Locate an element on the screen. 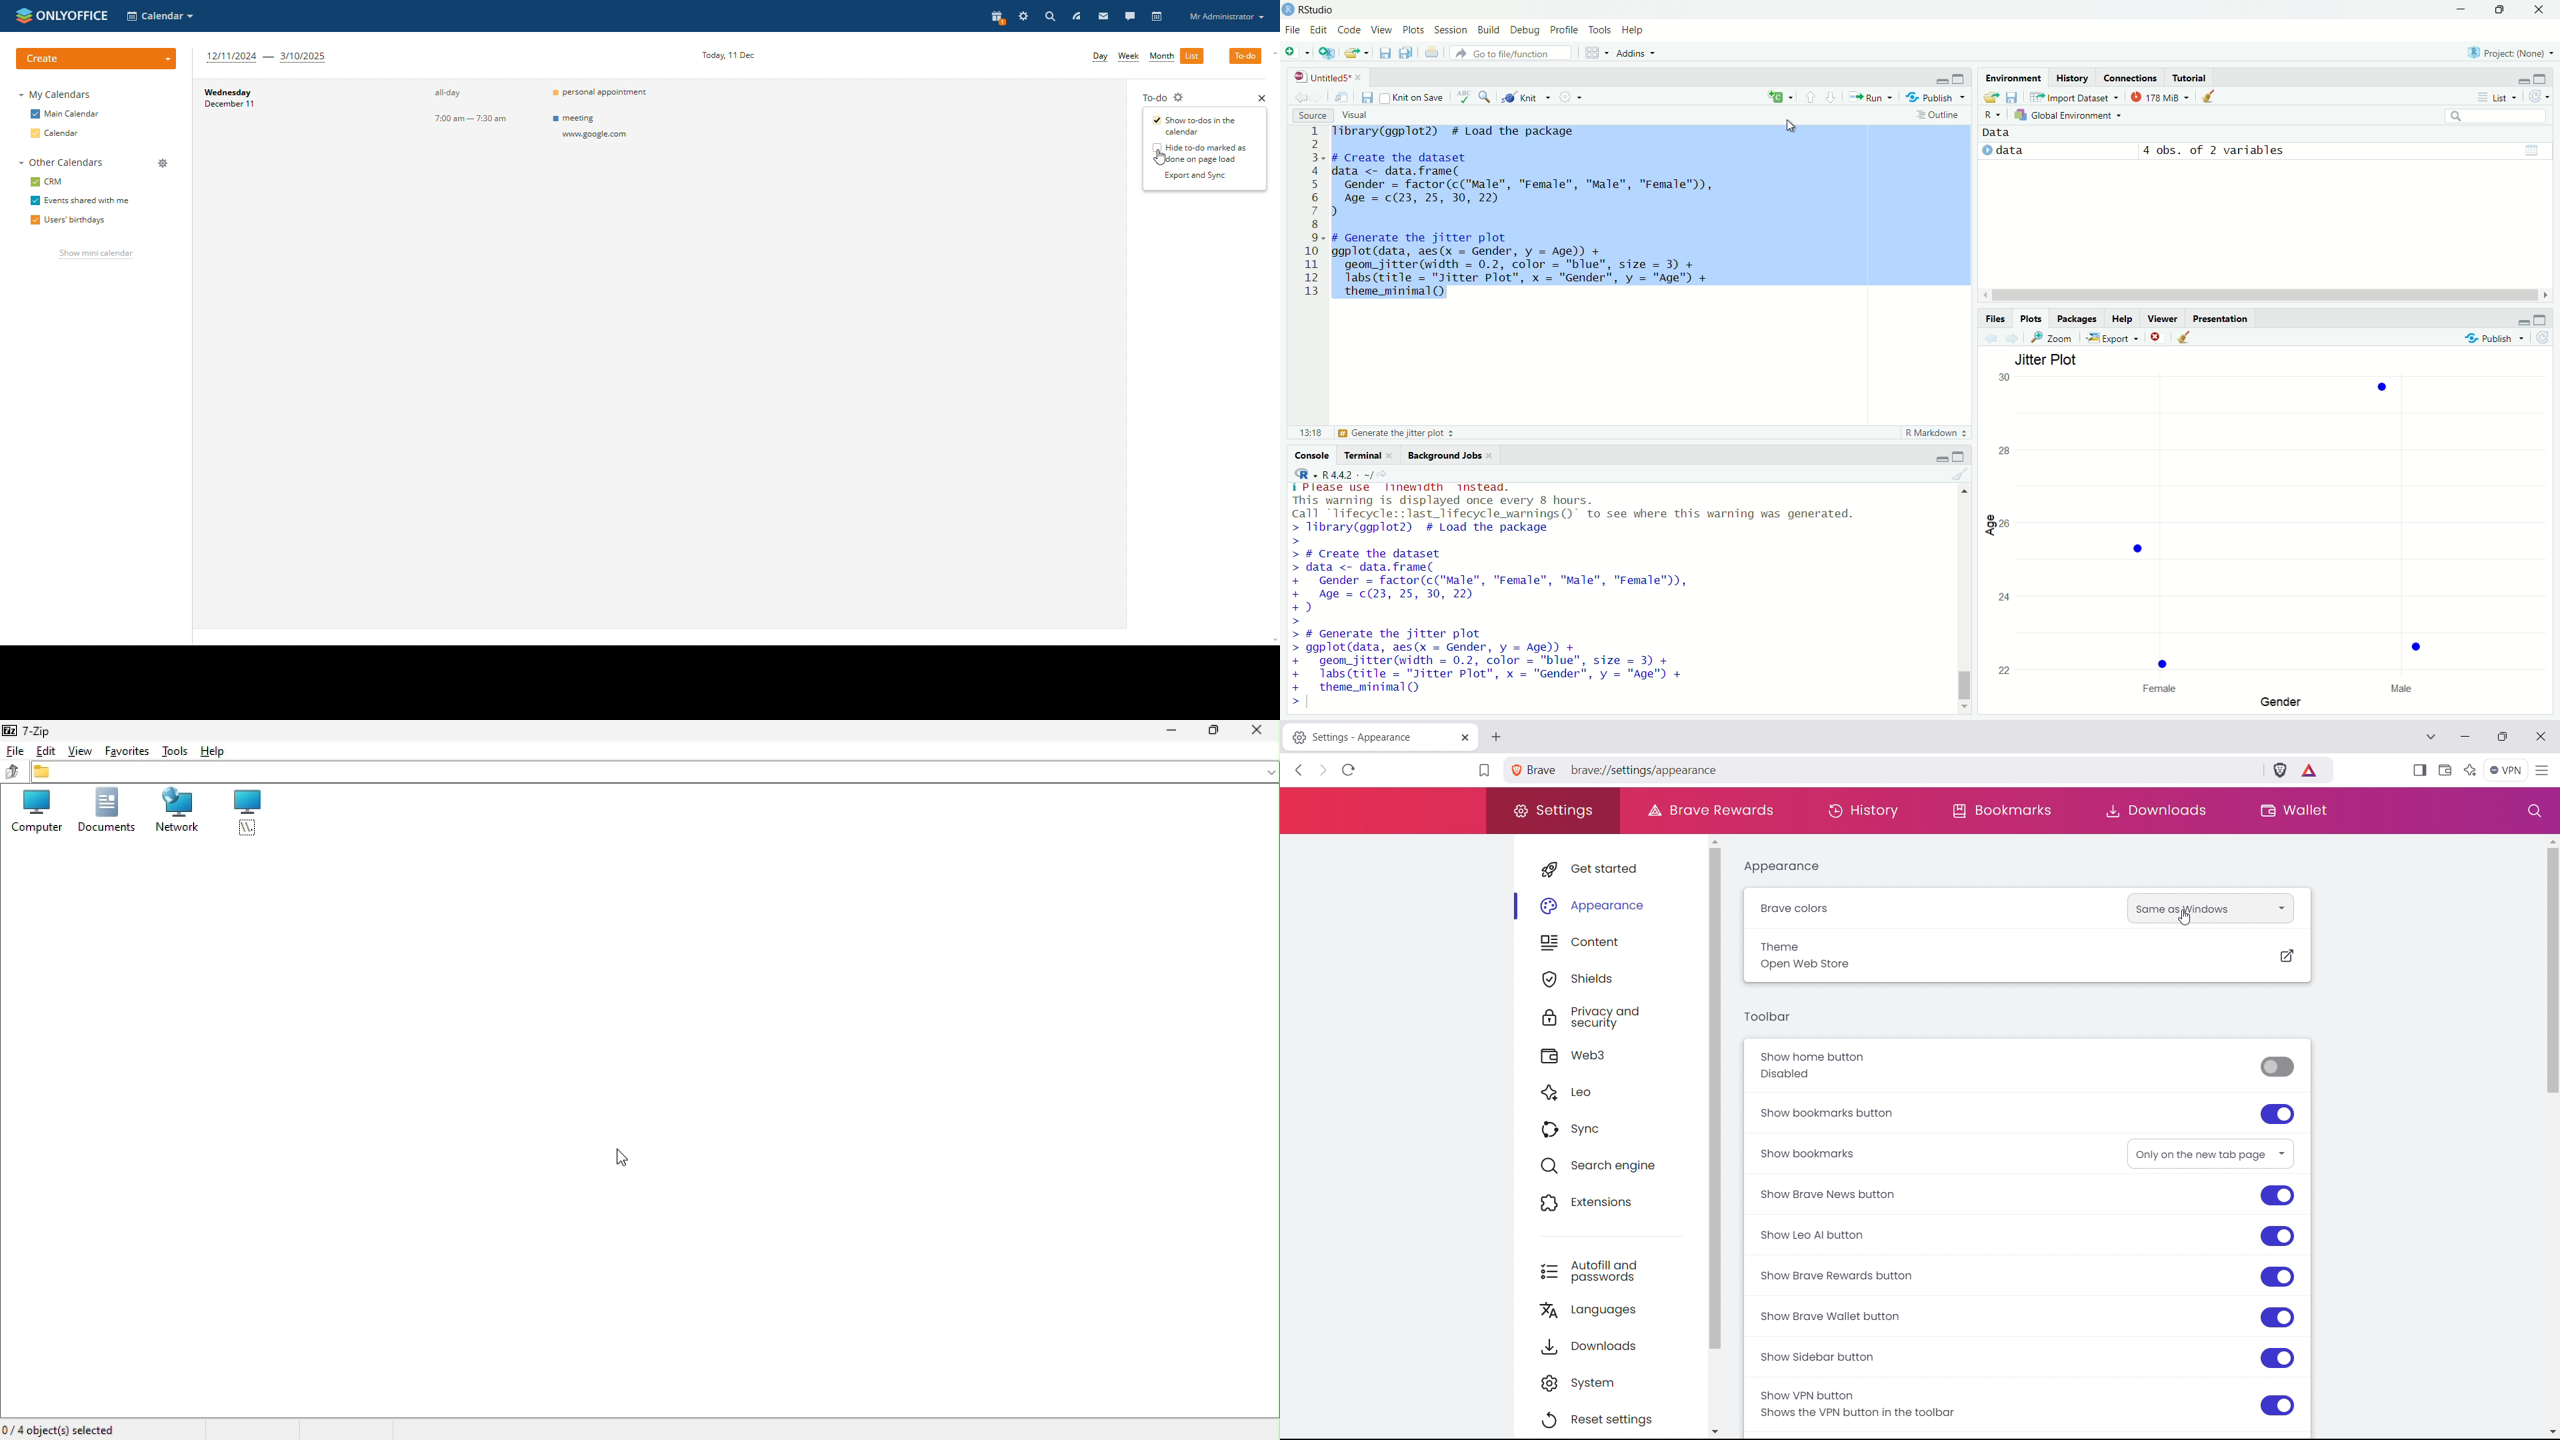 This screenshot has height=1456, width=2576. view the current working directory is located at coordinates (1388, 474).